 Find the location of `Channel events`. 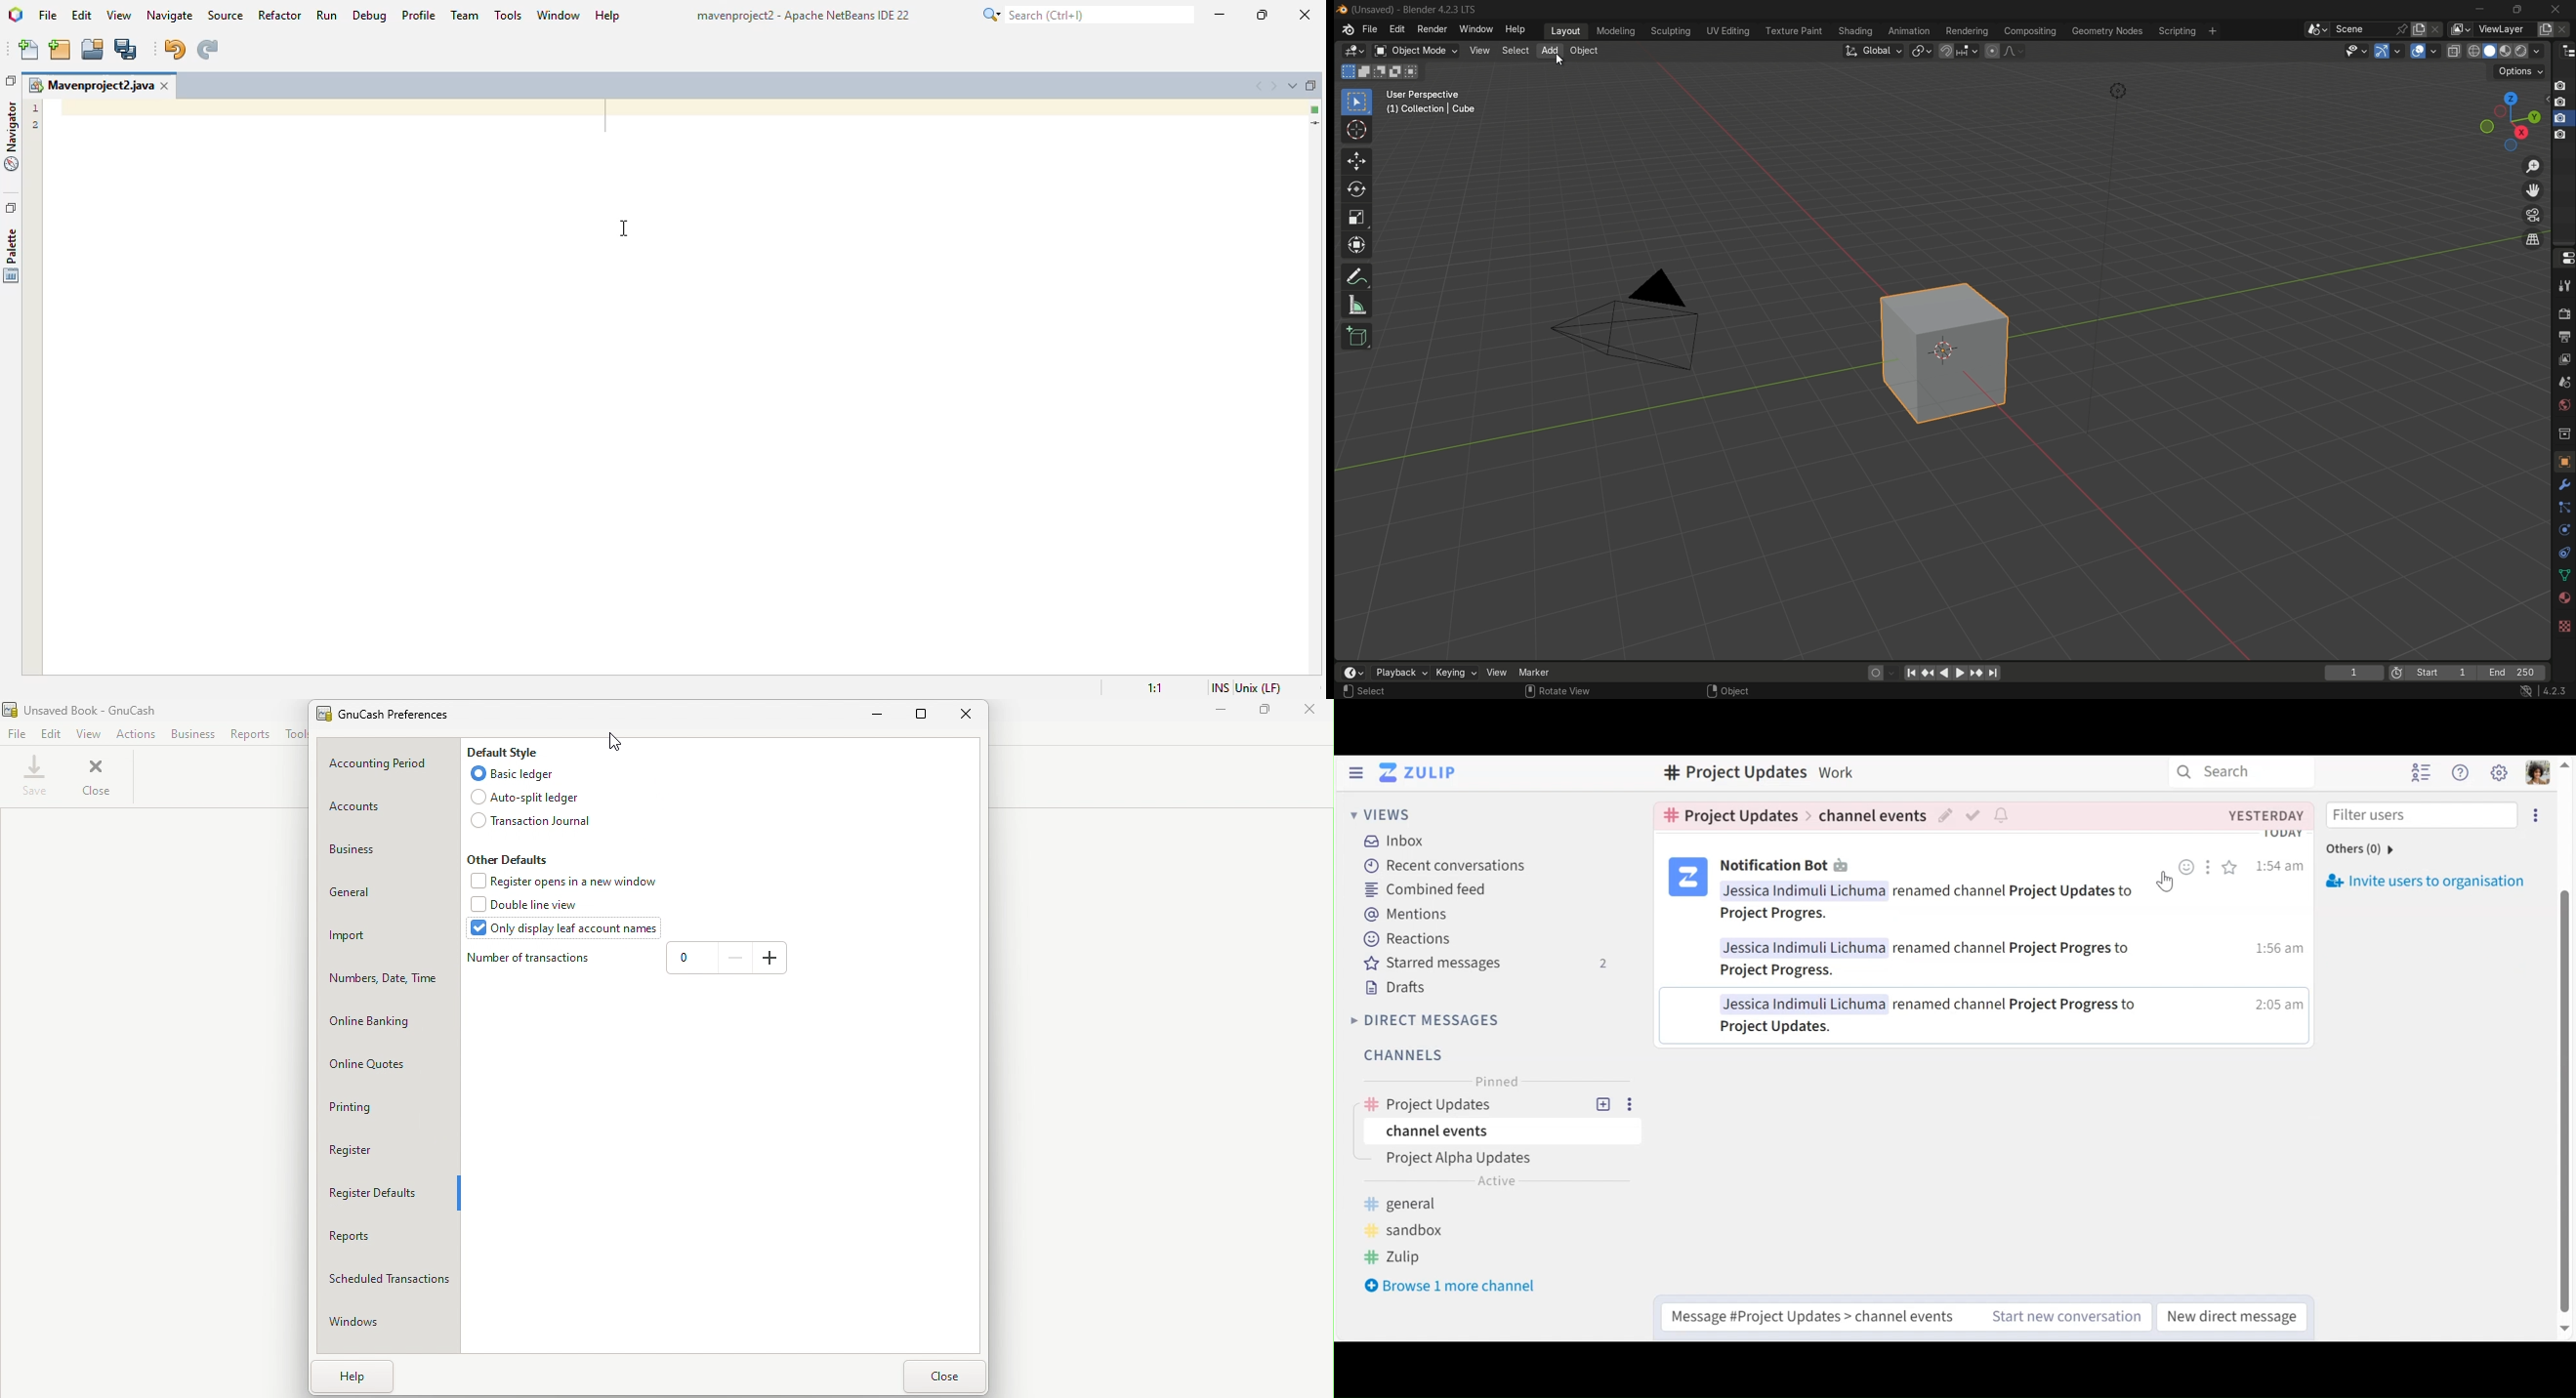

Channel events is located at coordinates (1873, 814).